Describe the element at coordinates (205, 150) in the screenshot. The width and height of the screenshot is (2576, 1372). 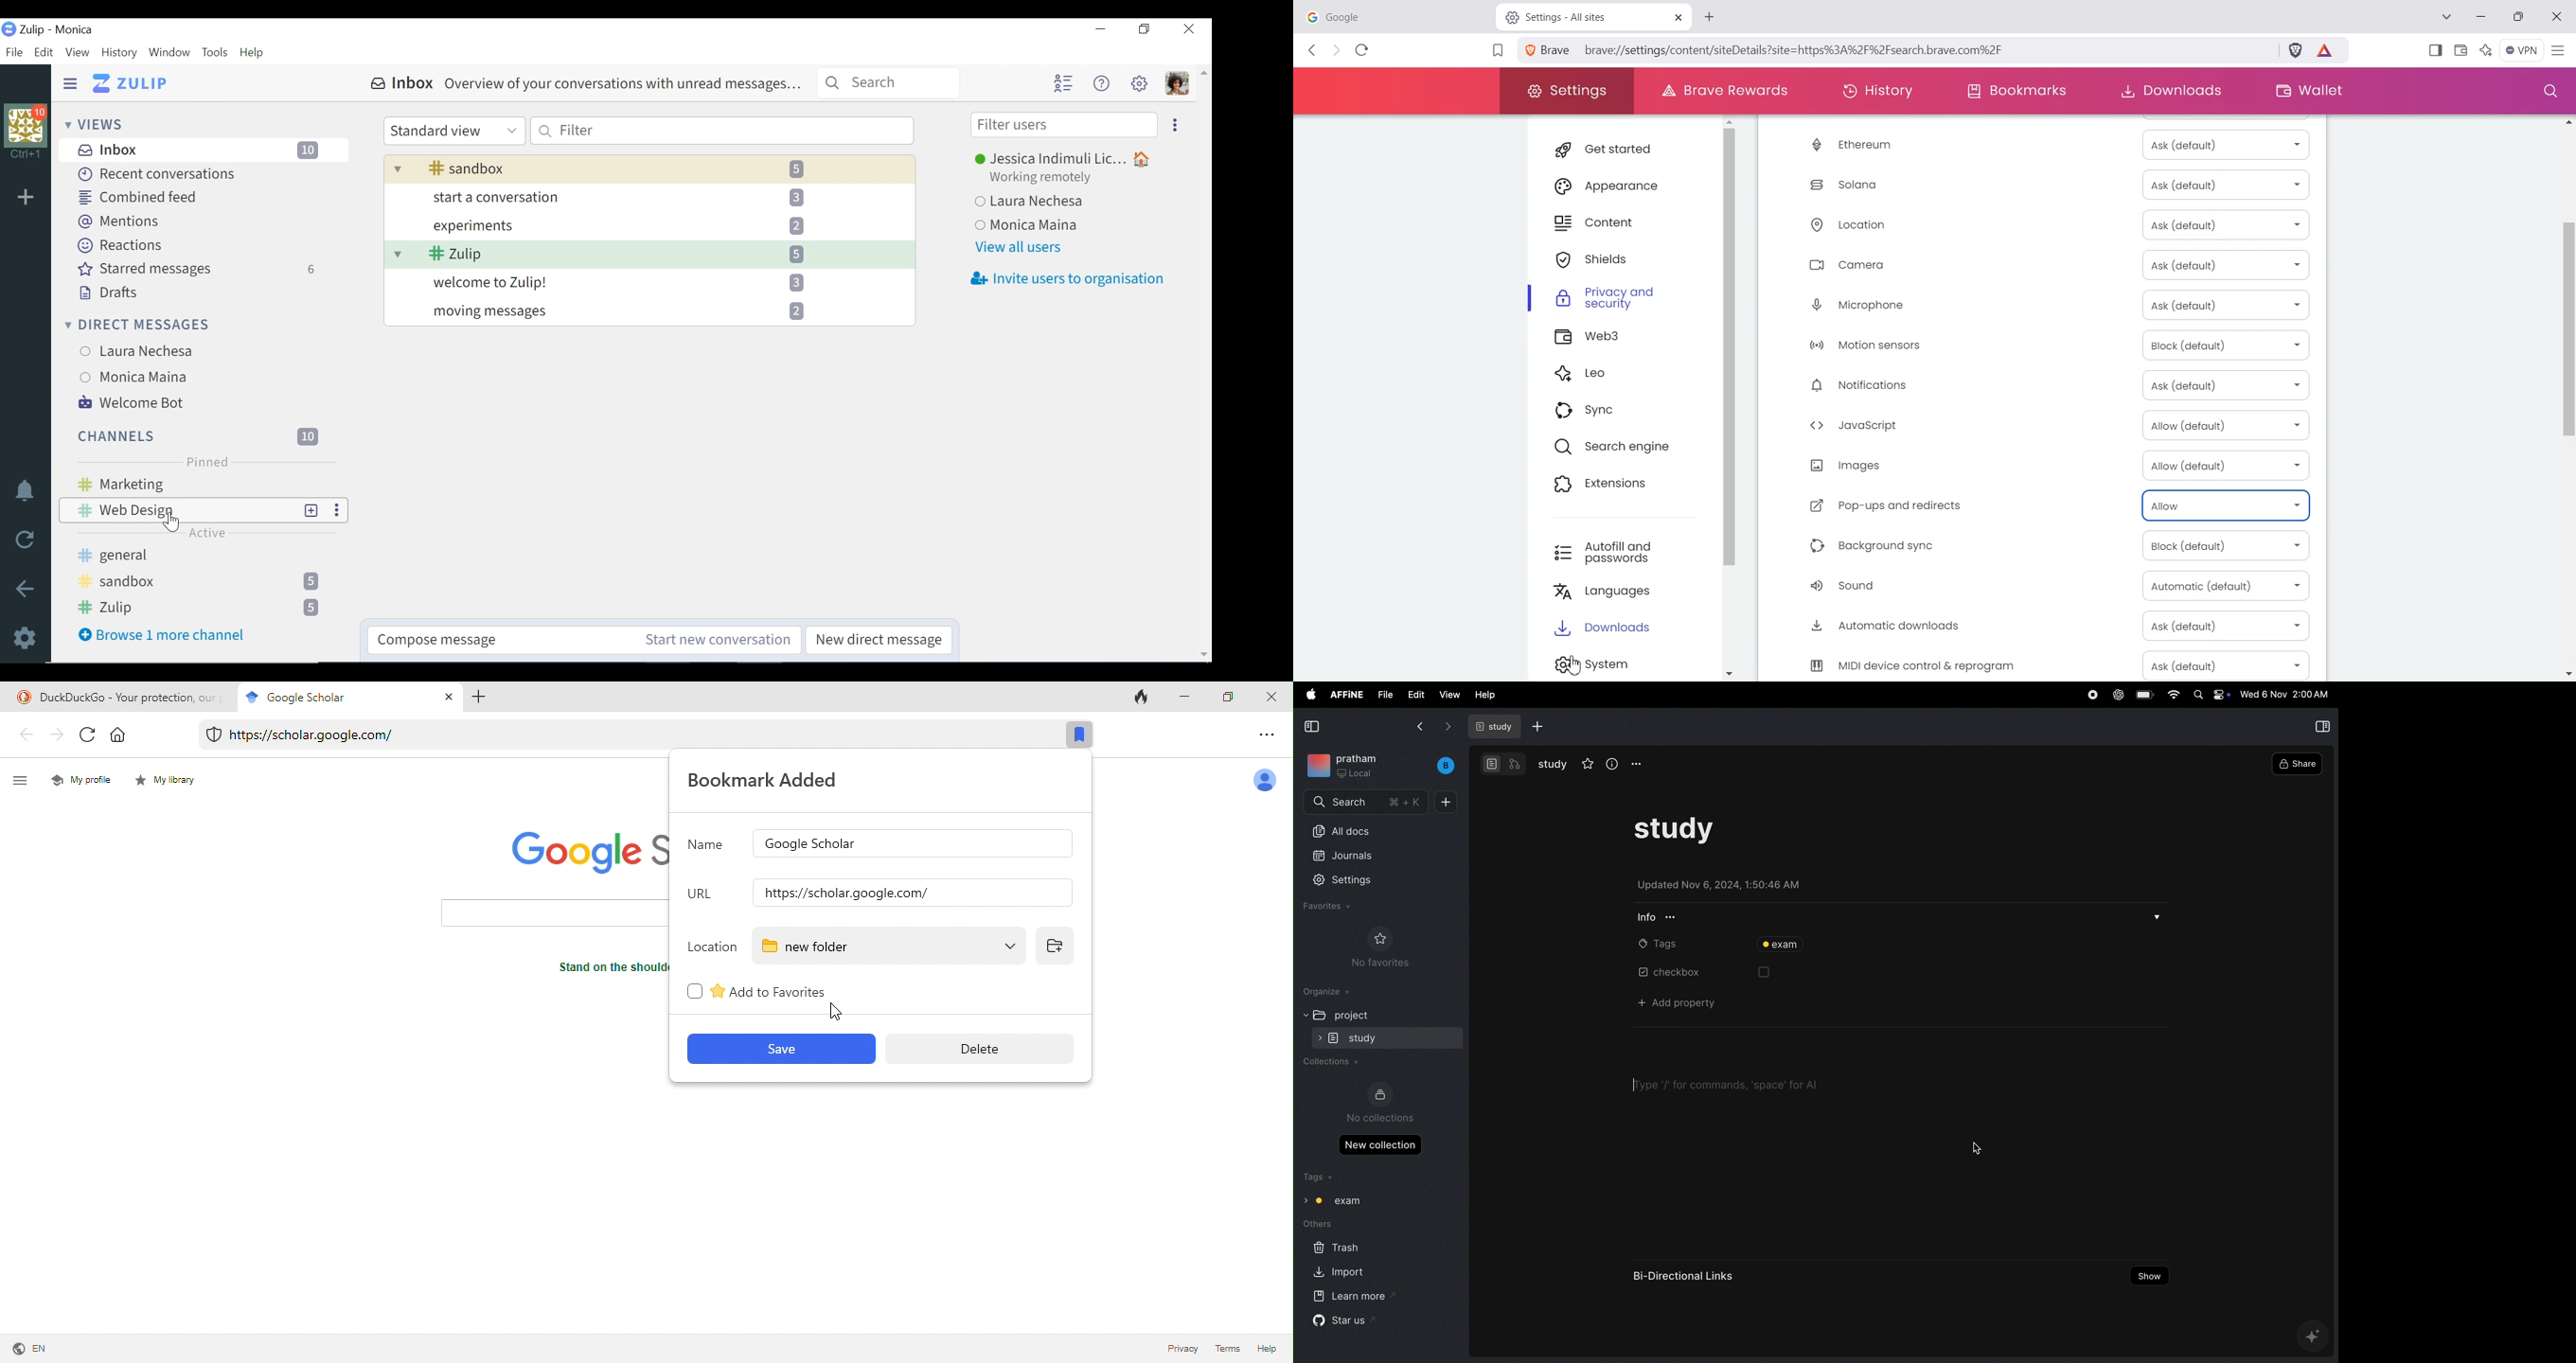
I see `Inbox` at that location.